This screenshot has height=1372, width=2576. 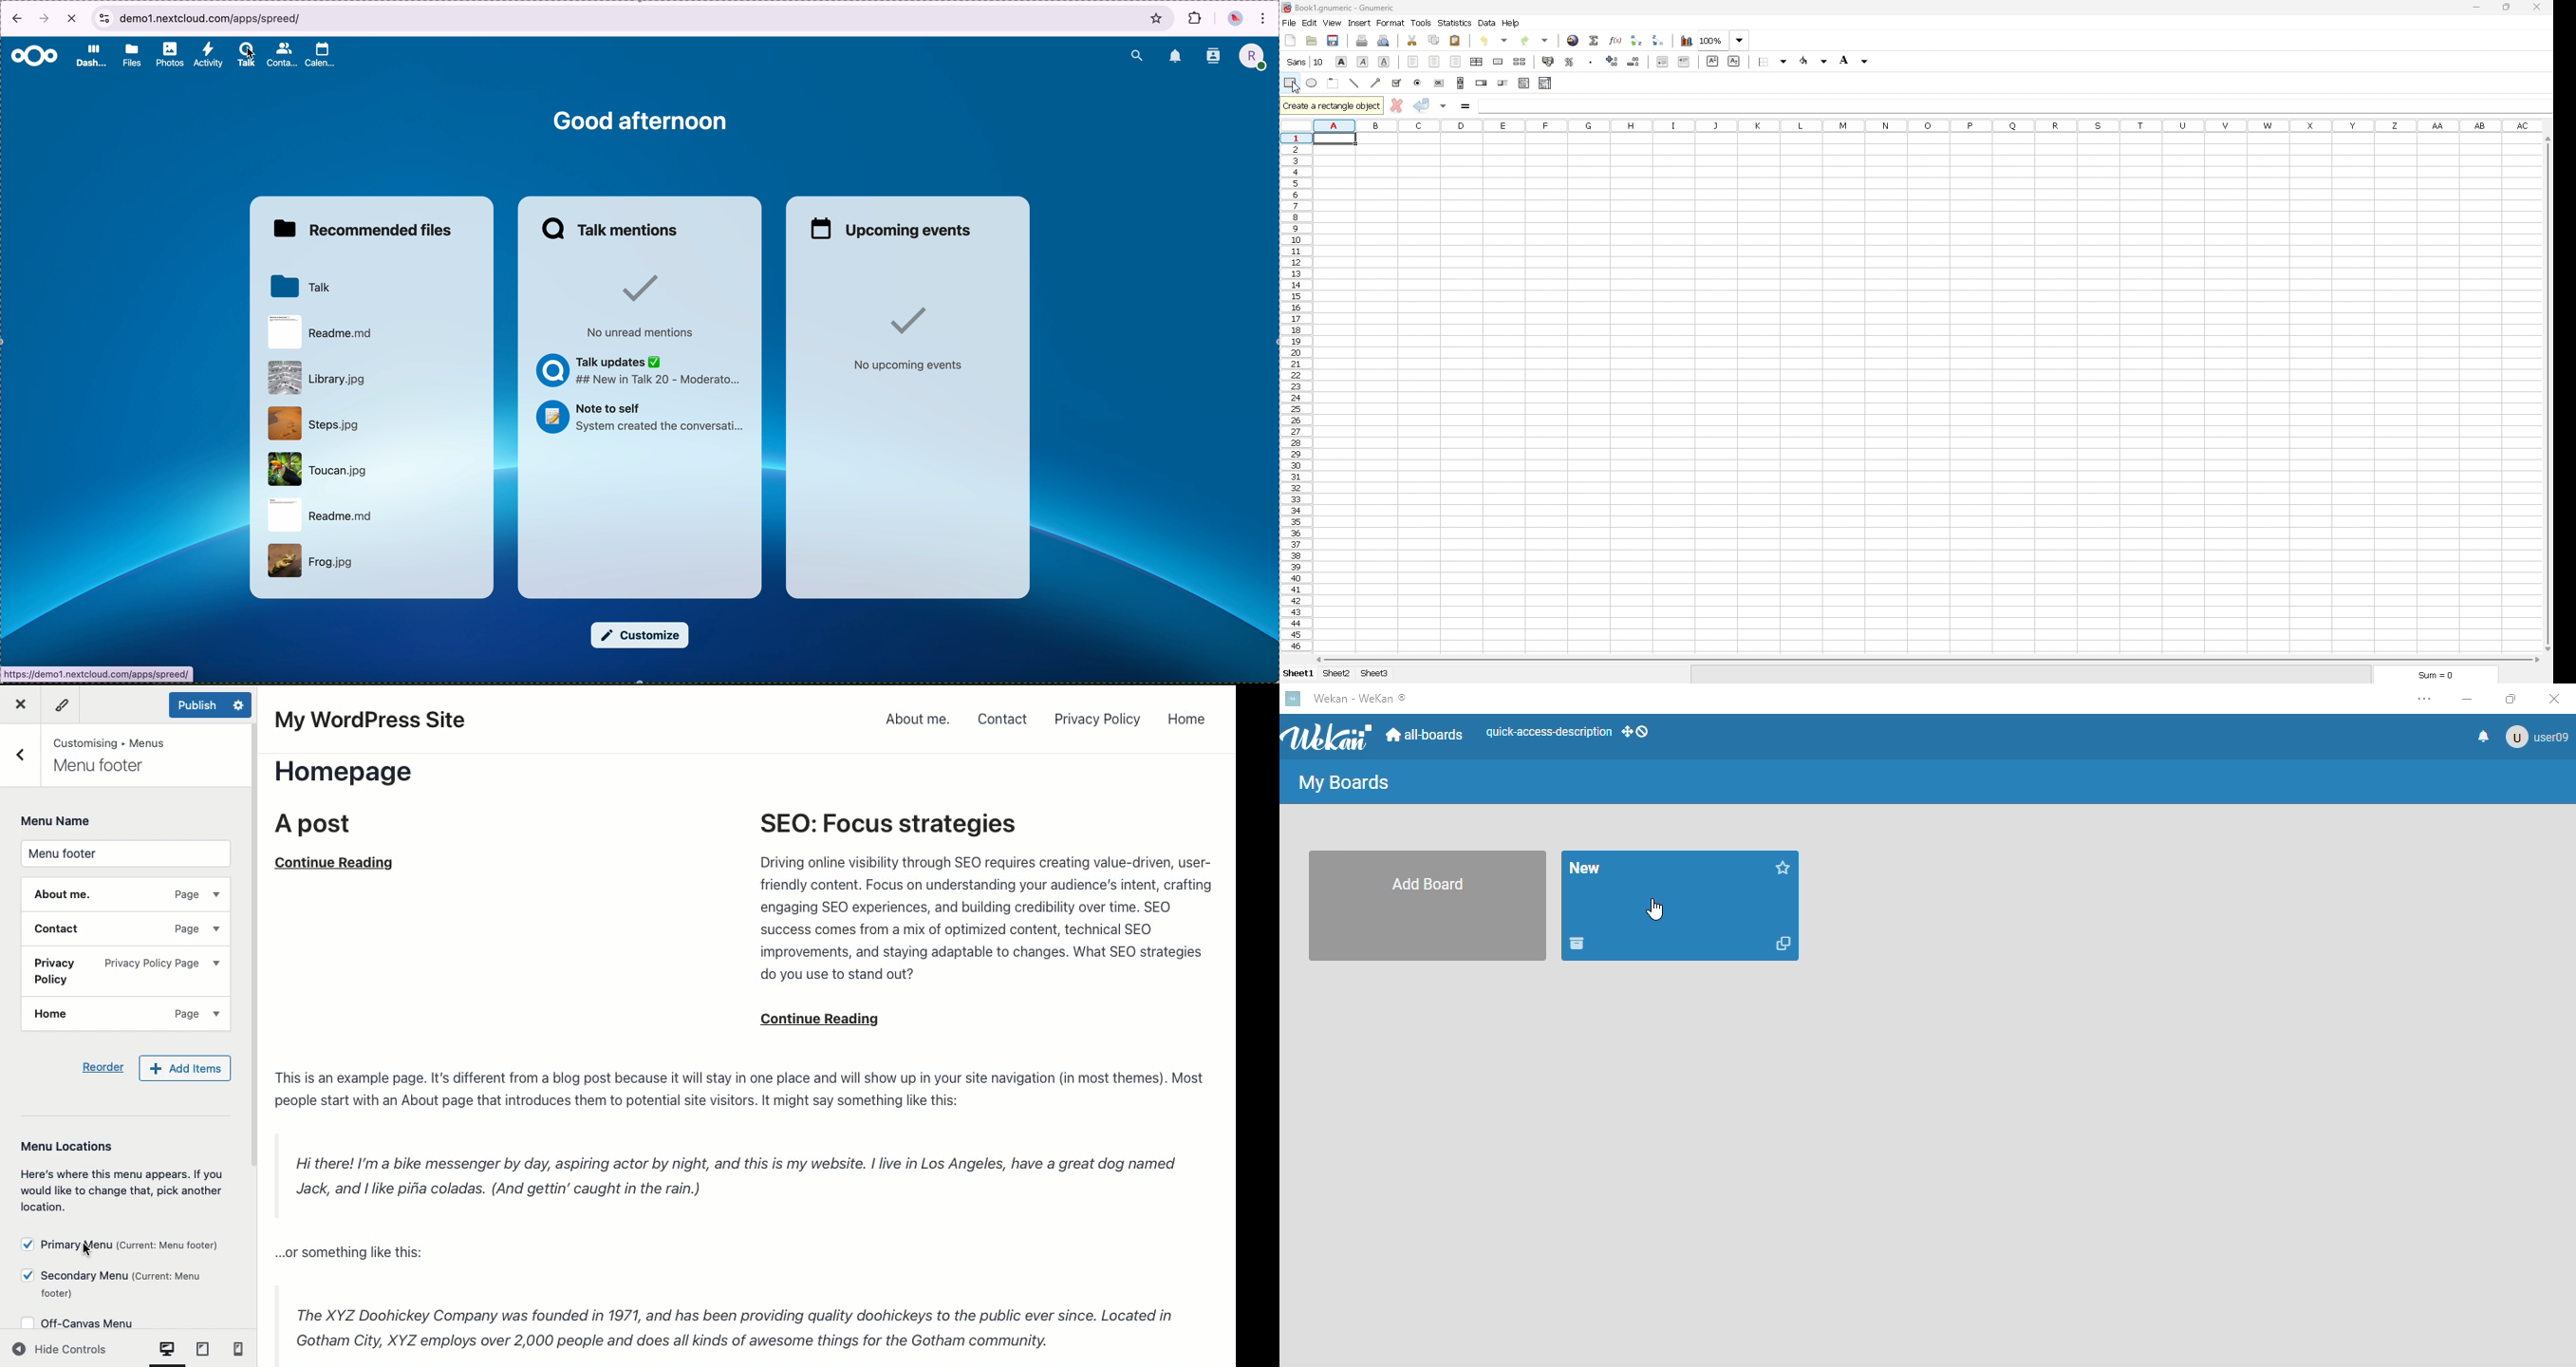 What do you see at coordinates (1635, 732) in the screenshot?
I see `show-desktop-drag-handles` at bounding box center [1635, 732].